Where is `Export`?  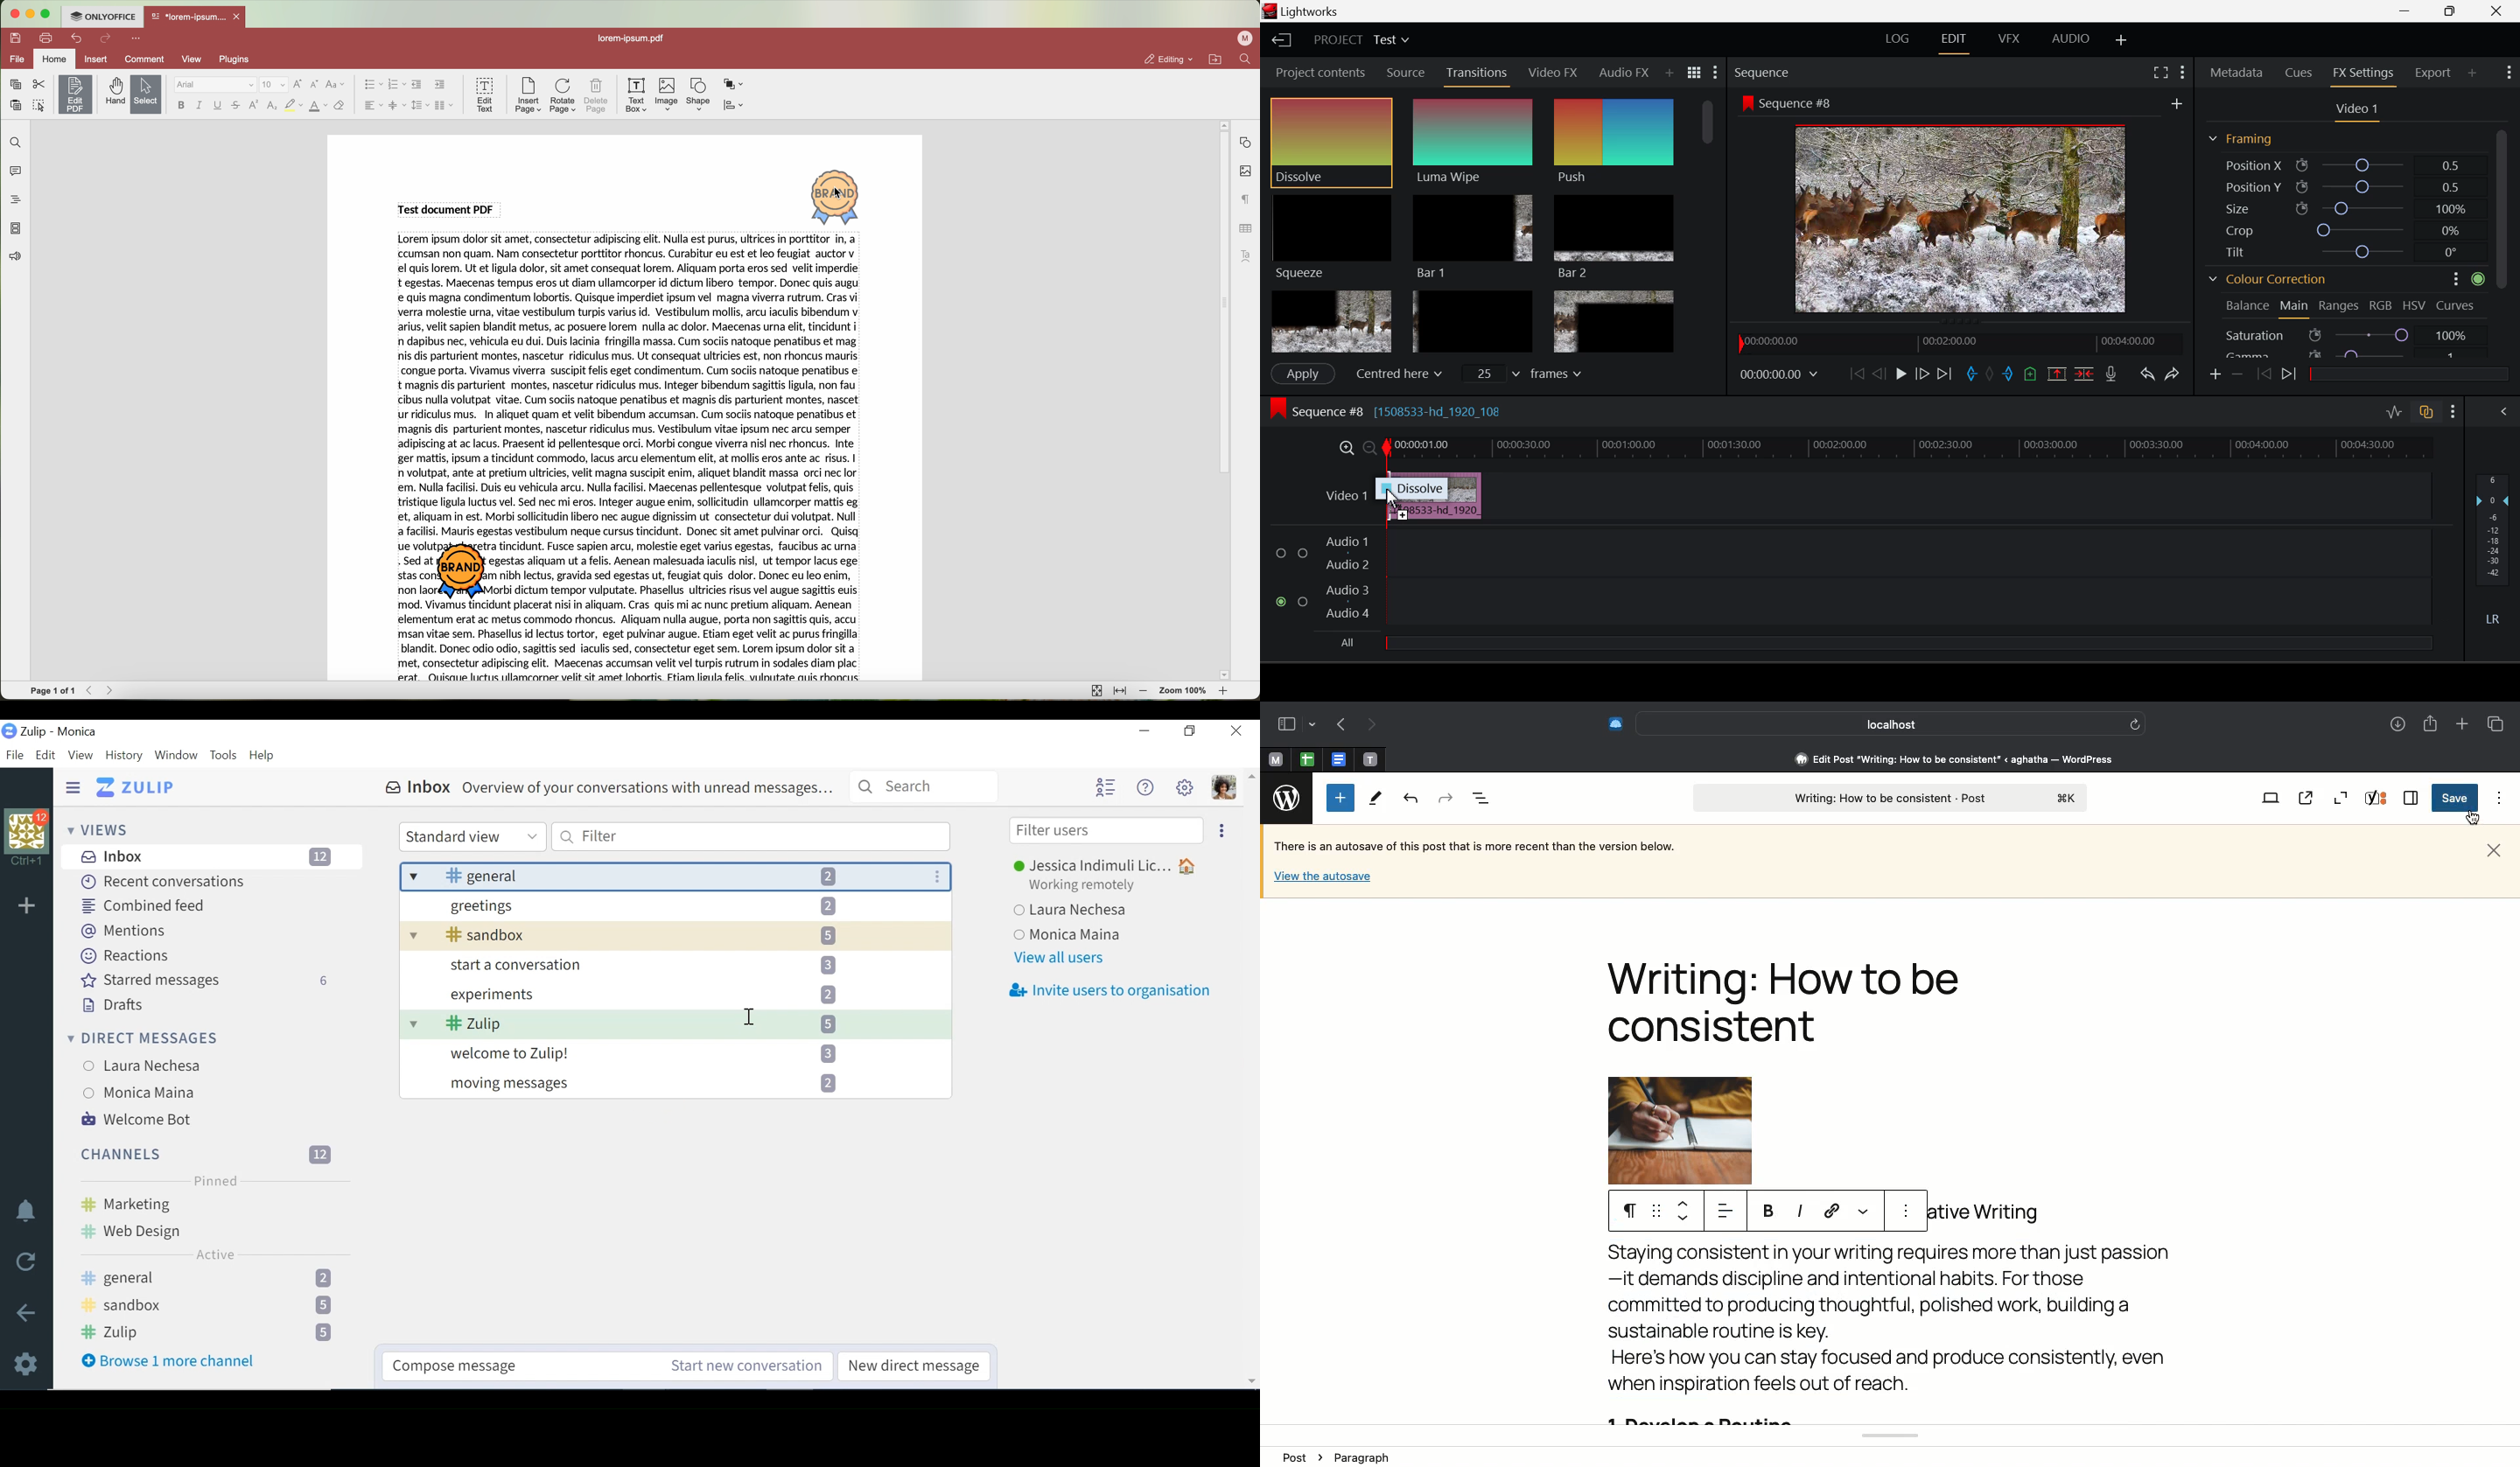
Export is located at coordinates (2433, 73).